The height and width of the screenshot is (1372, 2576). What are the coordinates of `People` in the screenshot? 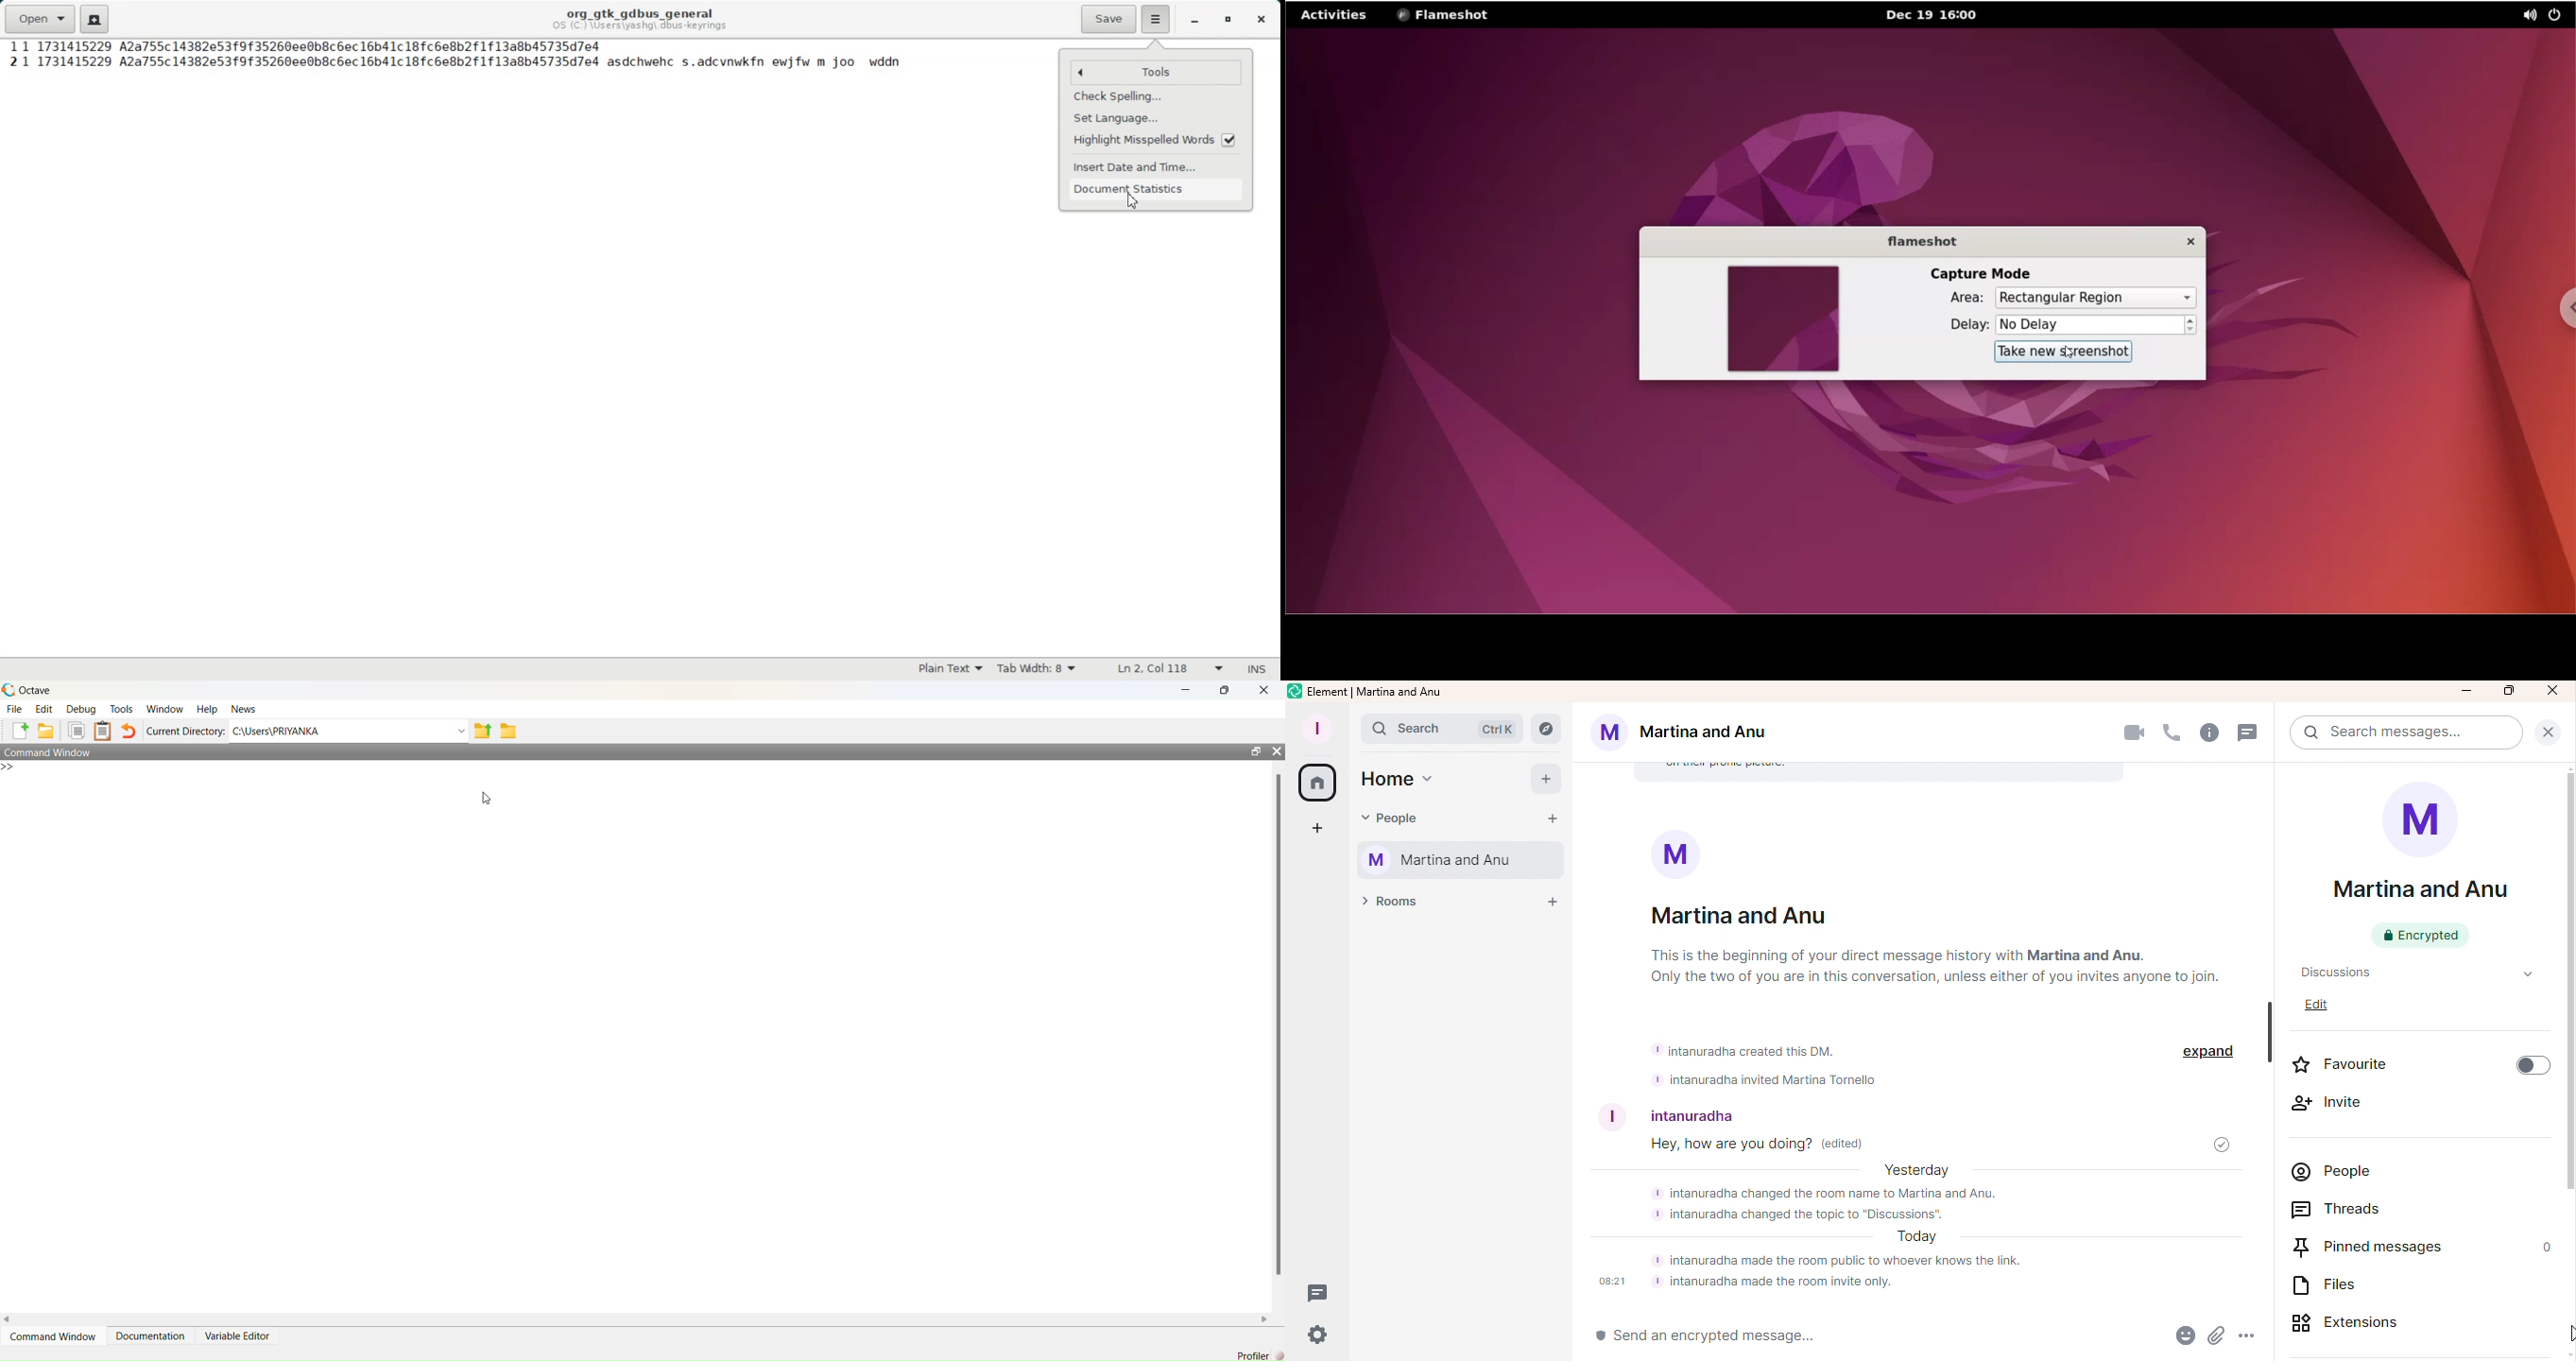 It's located at (2329, 1167).